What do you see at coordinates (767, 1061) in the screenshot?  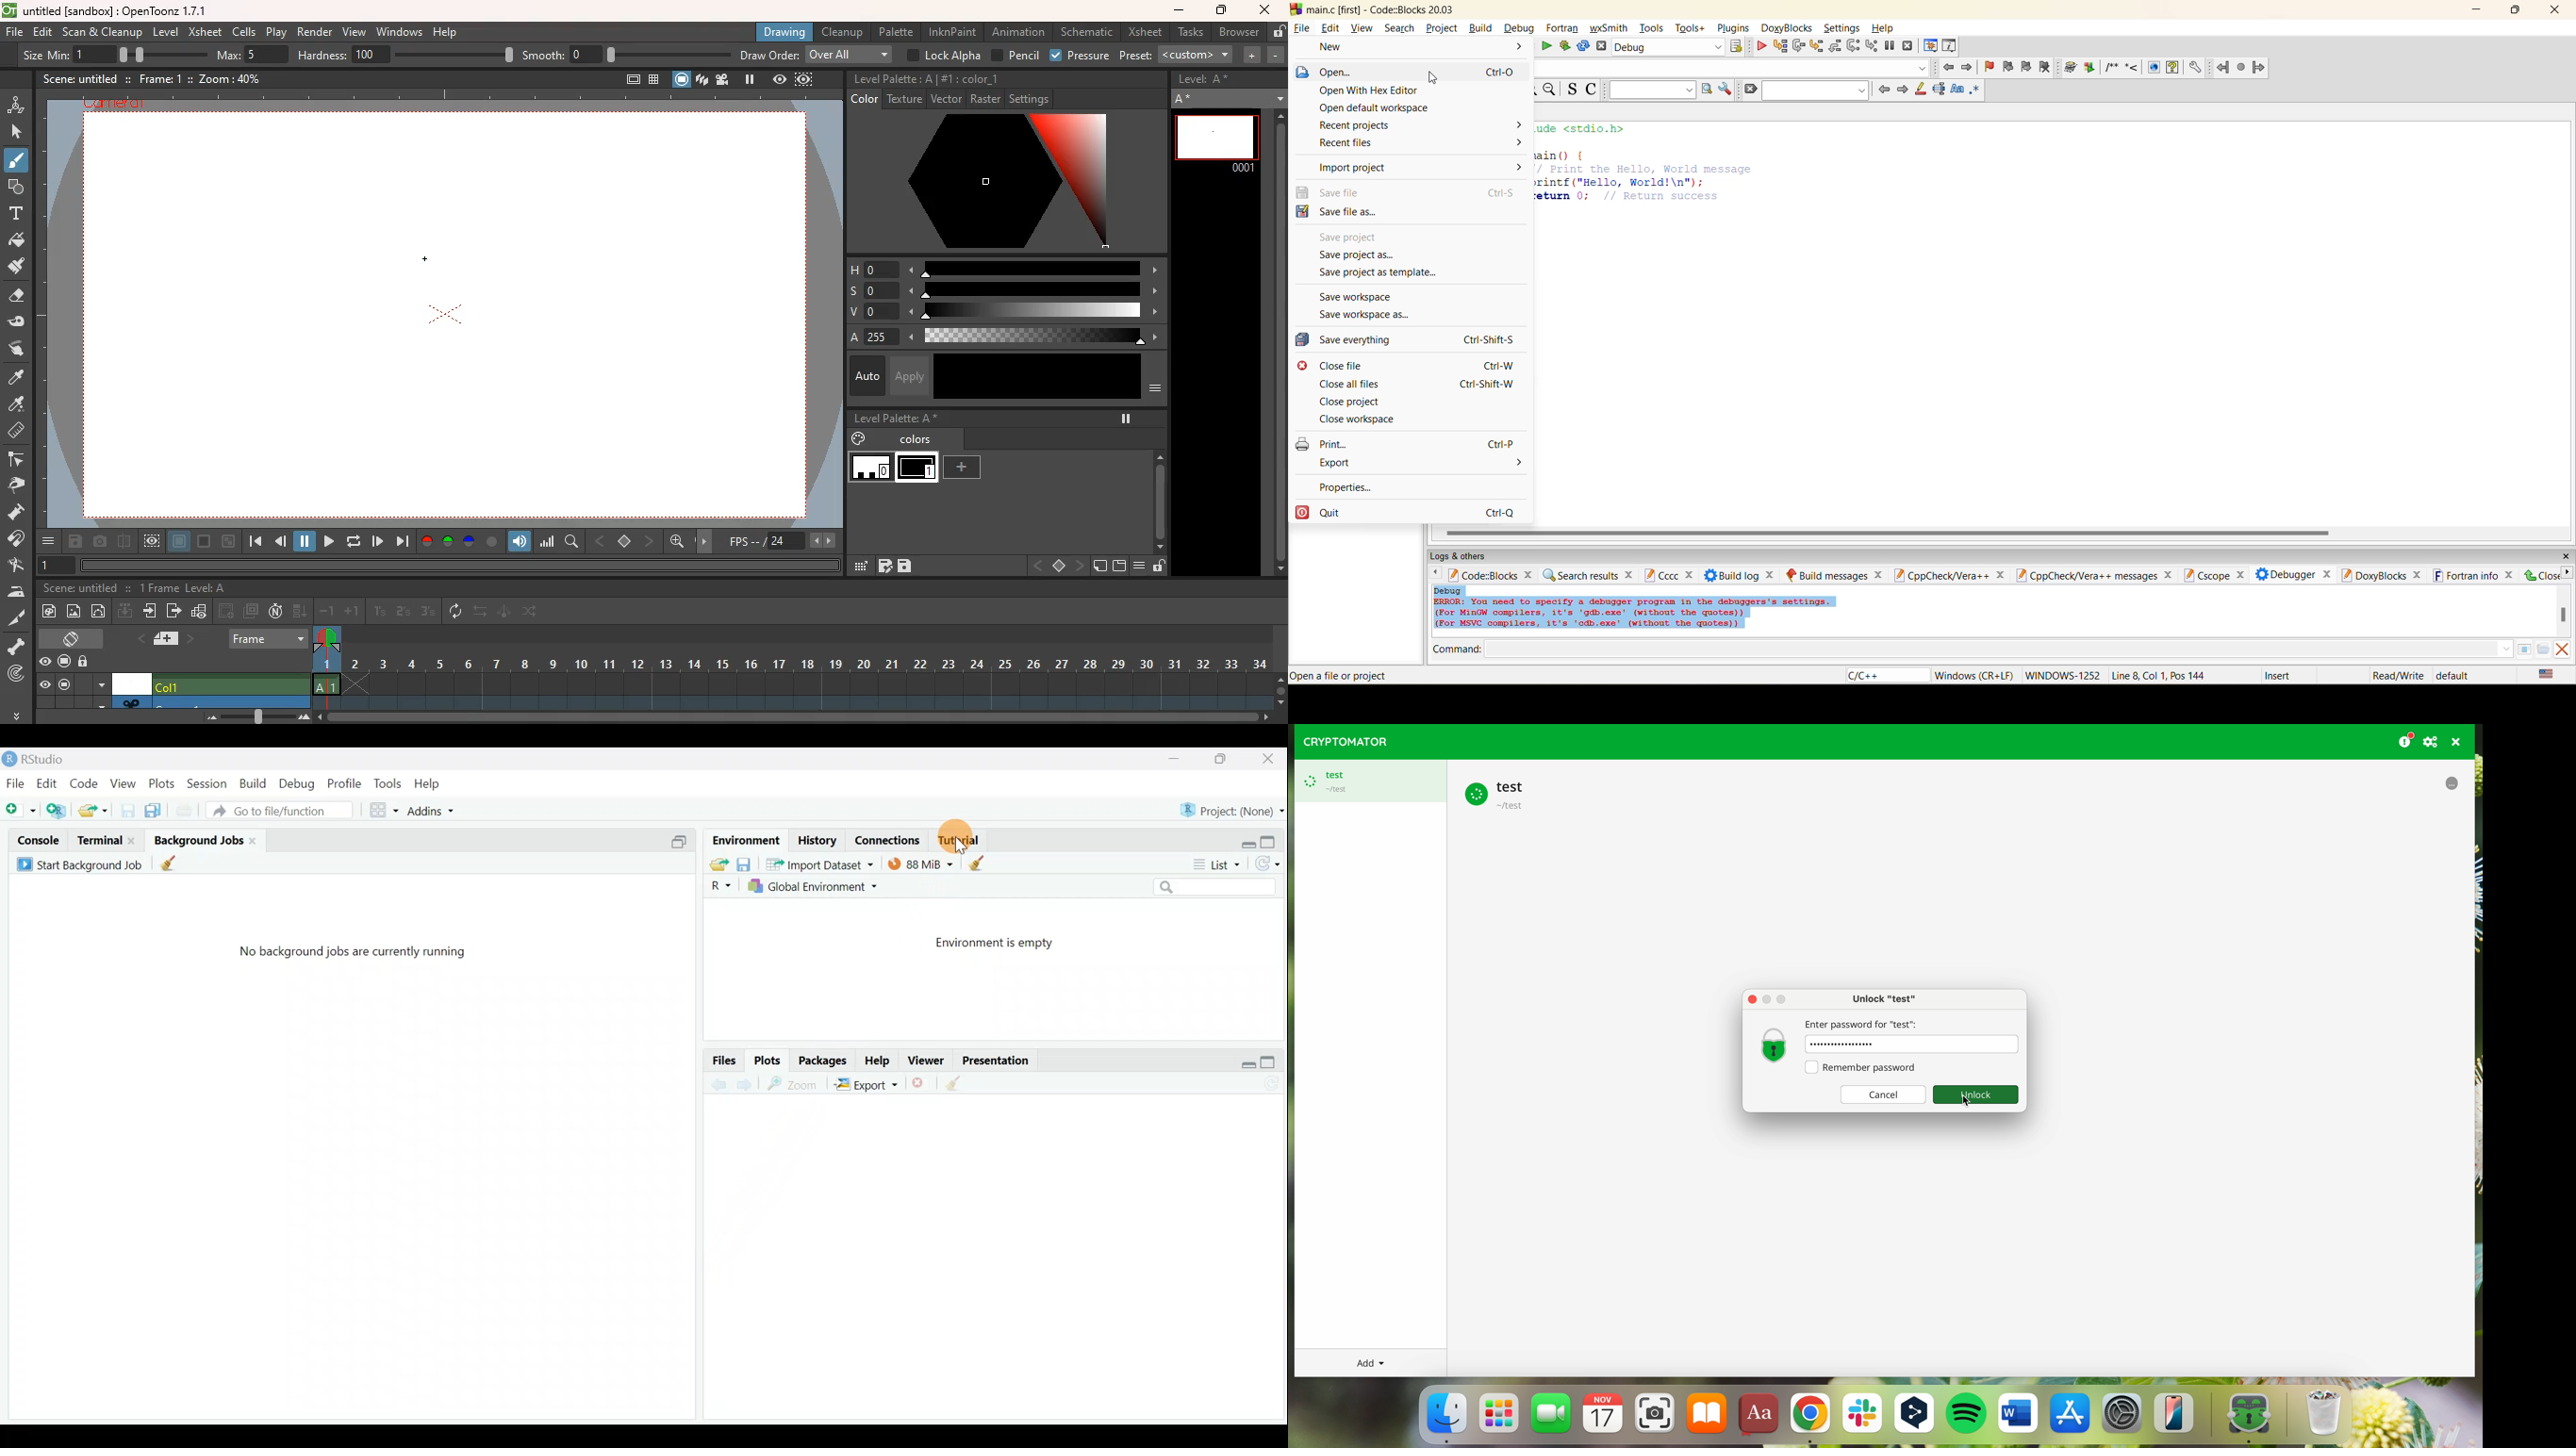 I see `Plots` at bounding box center [767, 1061].